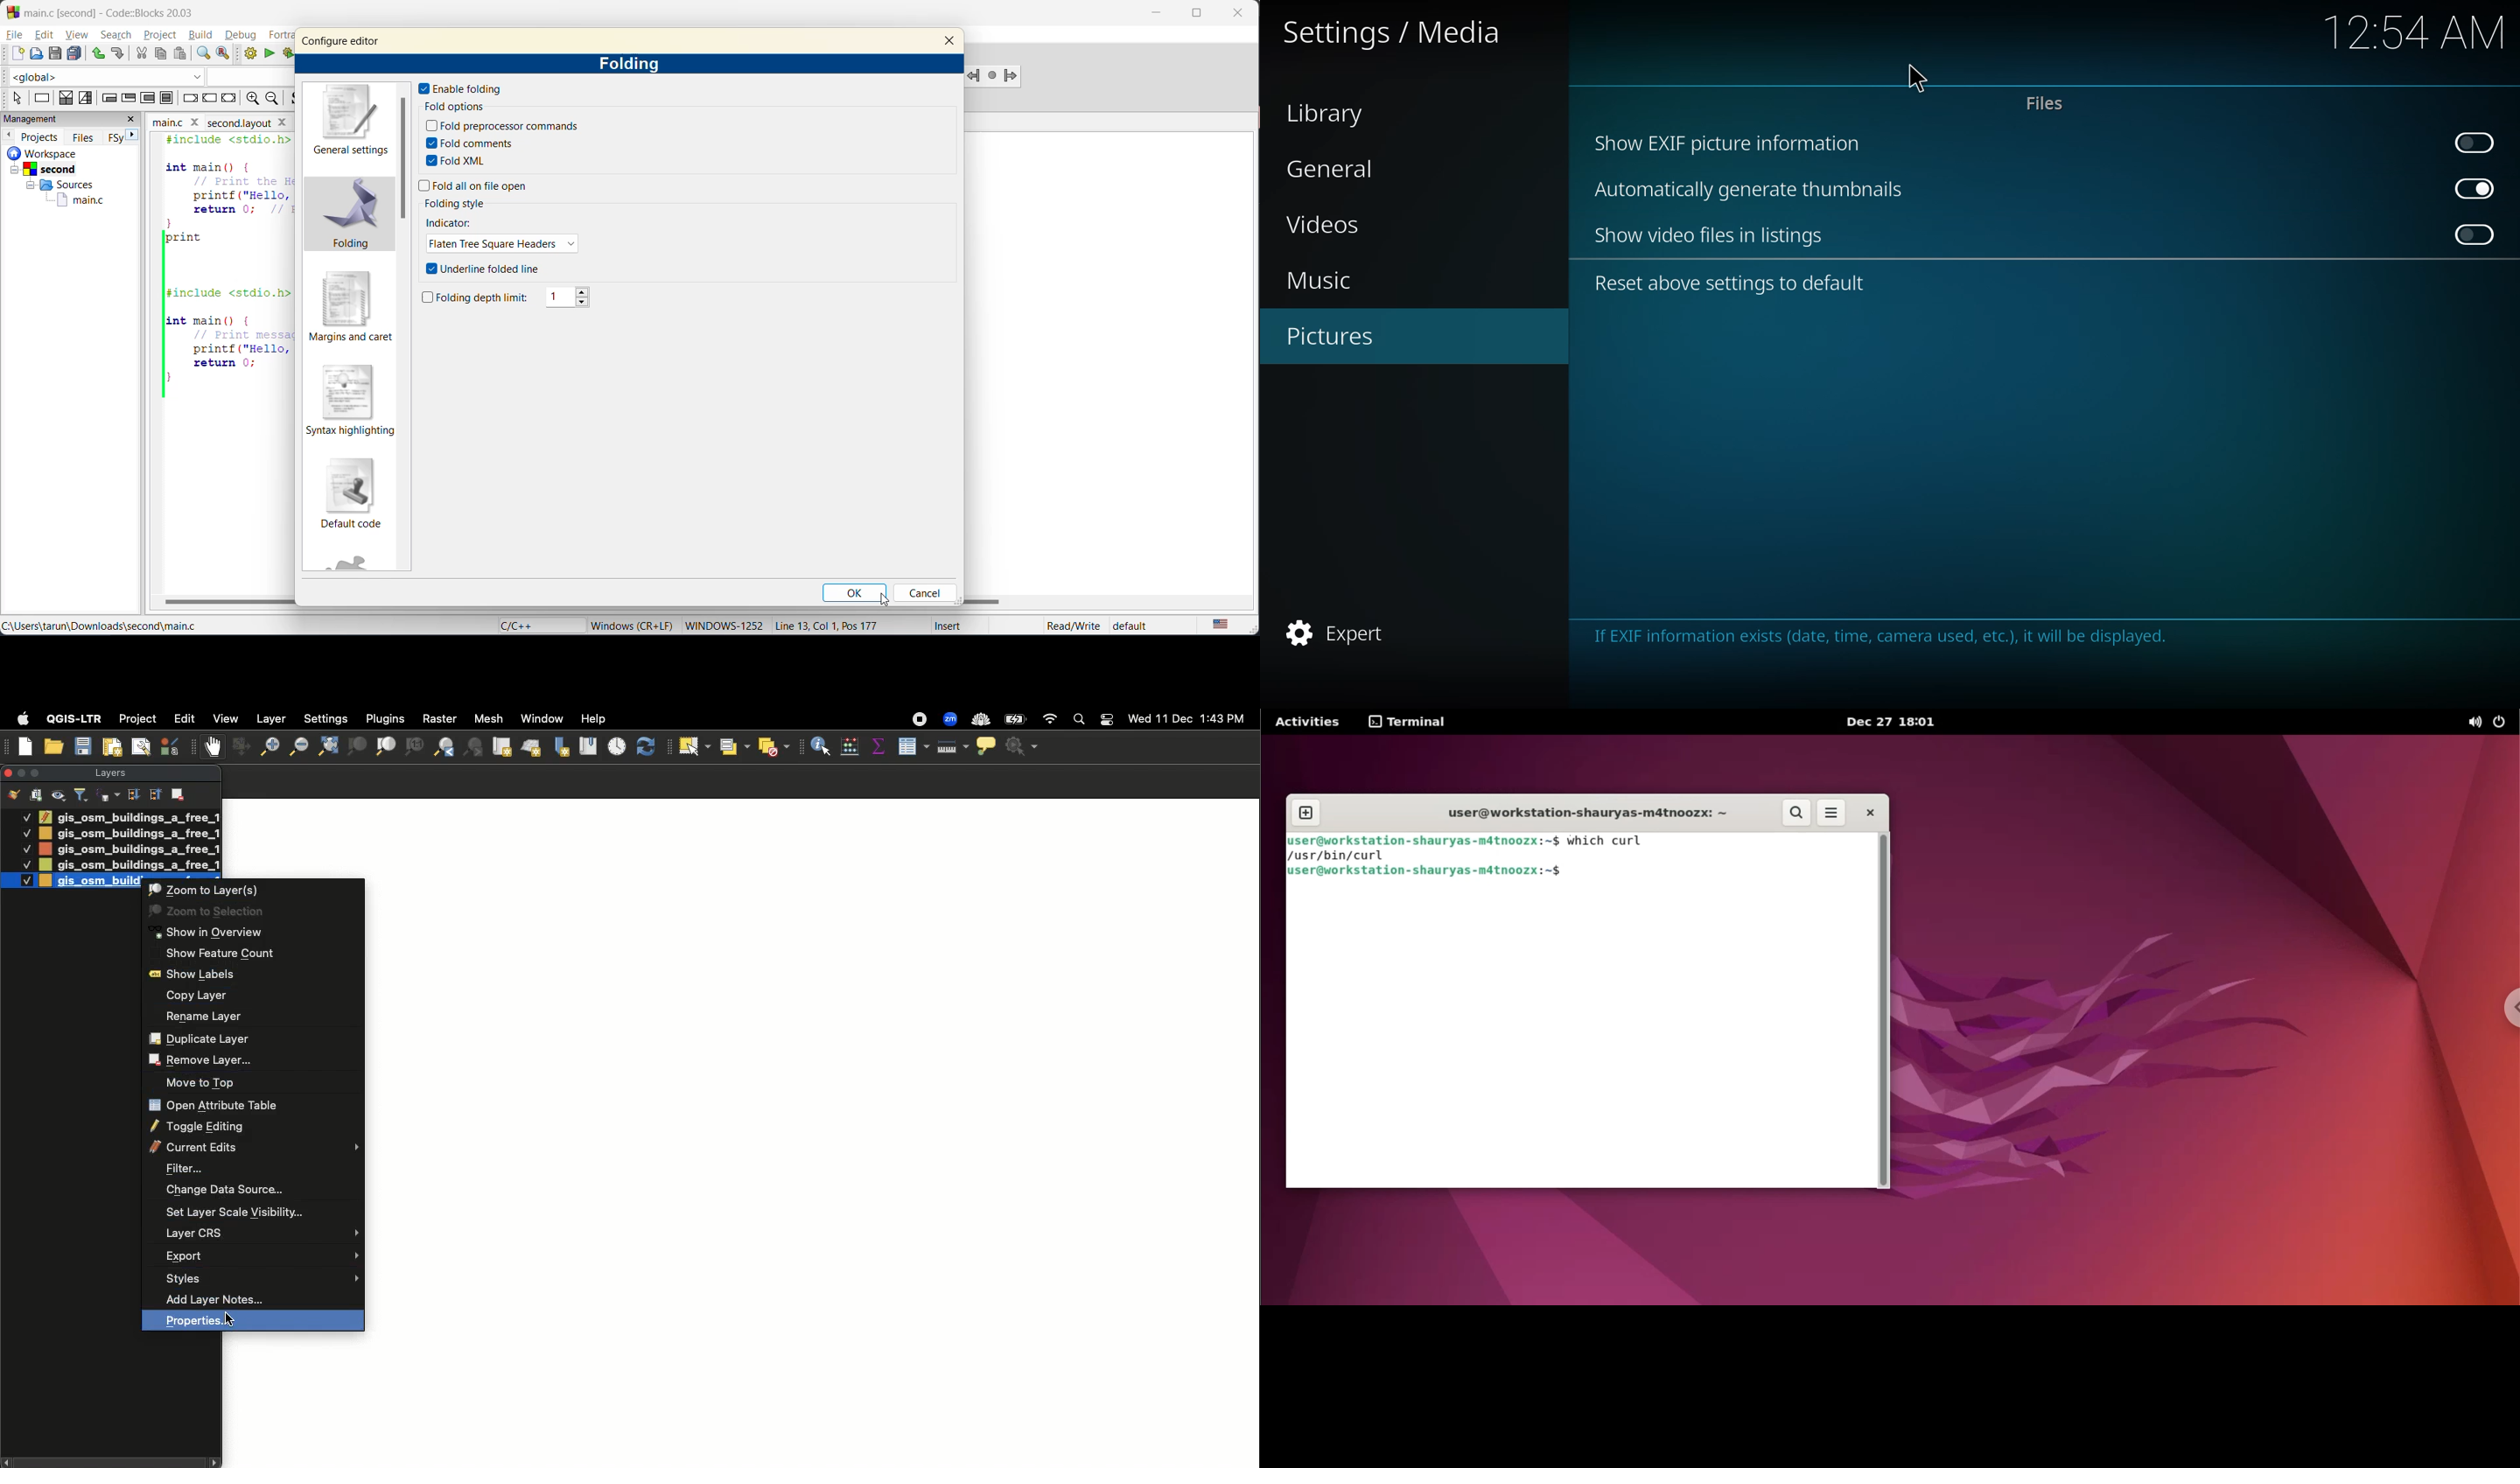  Describe the element at coordinates (1577, 815) in the screenshot. I see ` user@workstation-shauryas-m4tnoozx: ~` at that location.